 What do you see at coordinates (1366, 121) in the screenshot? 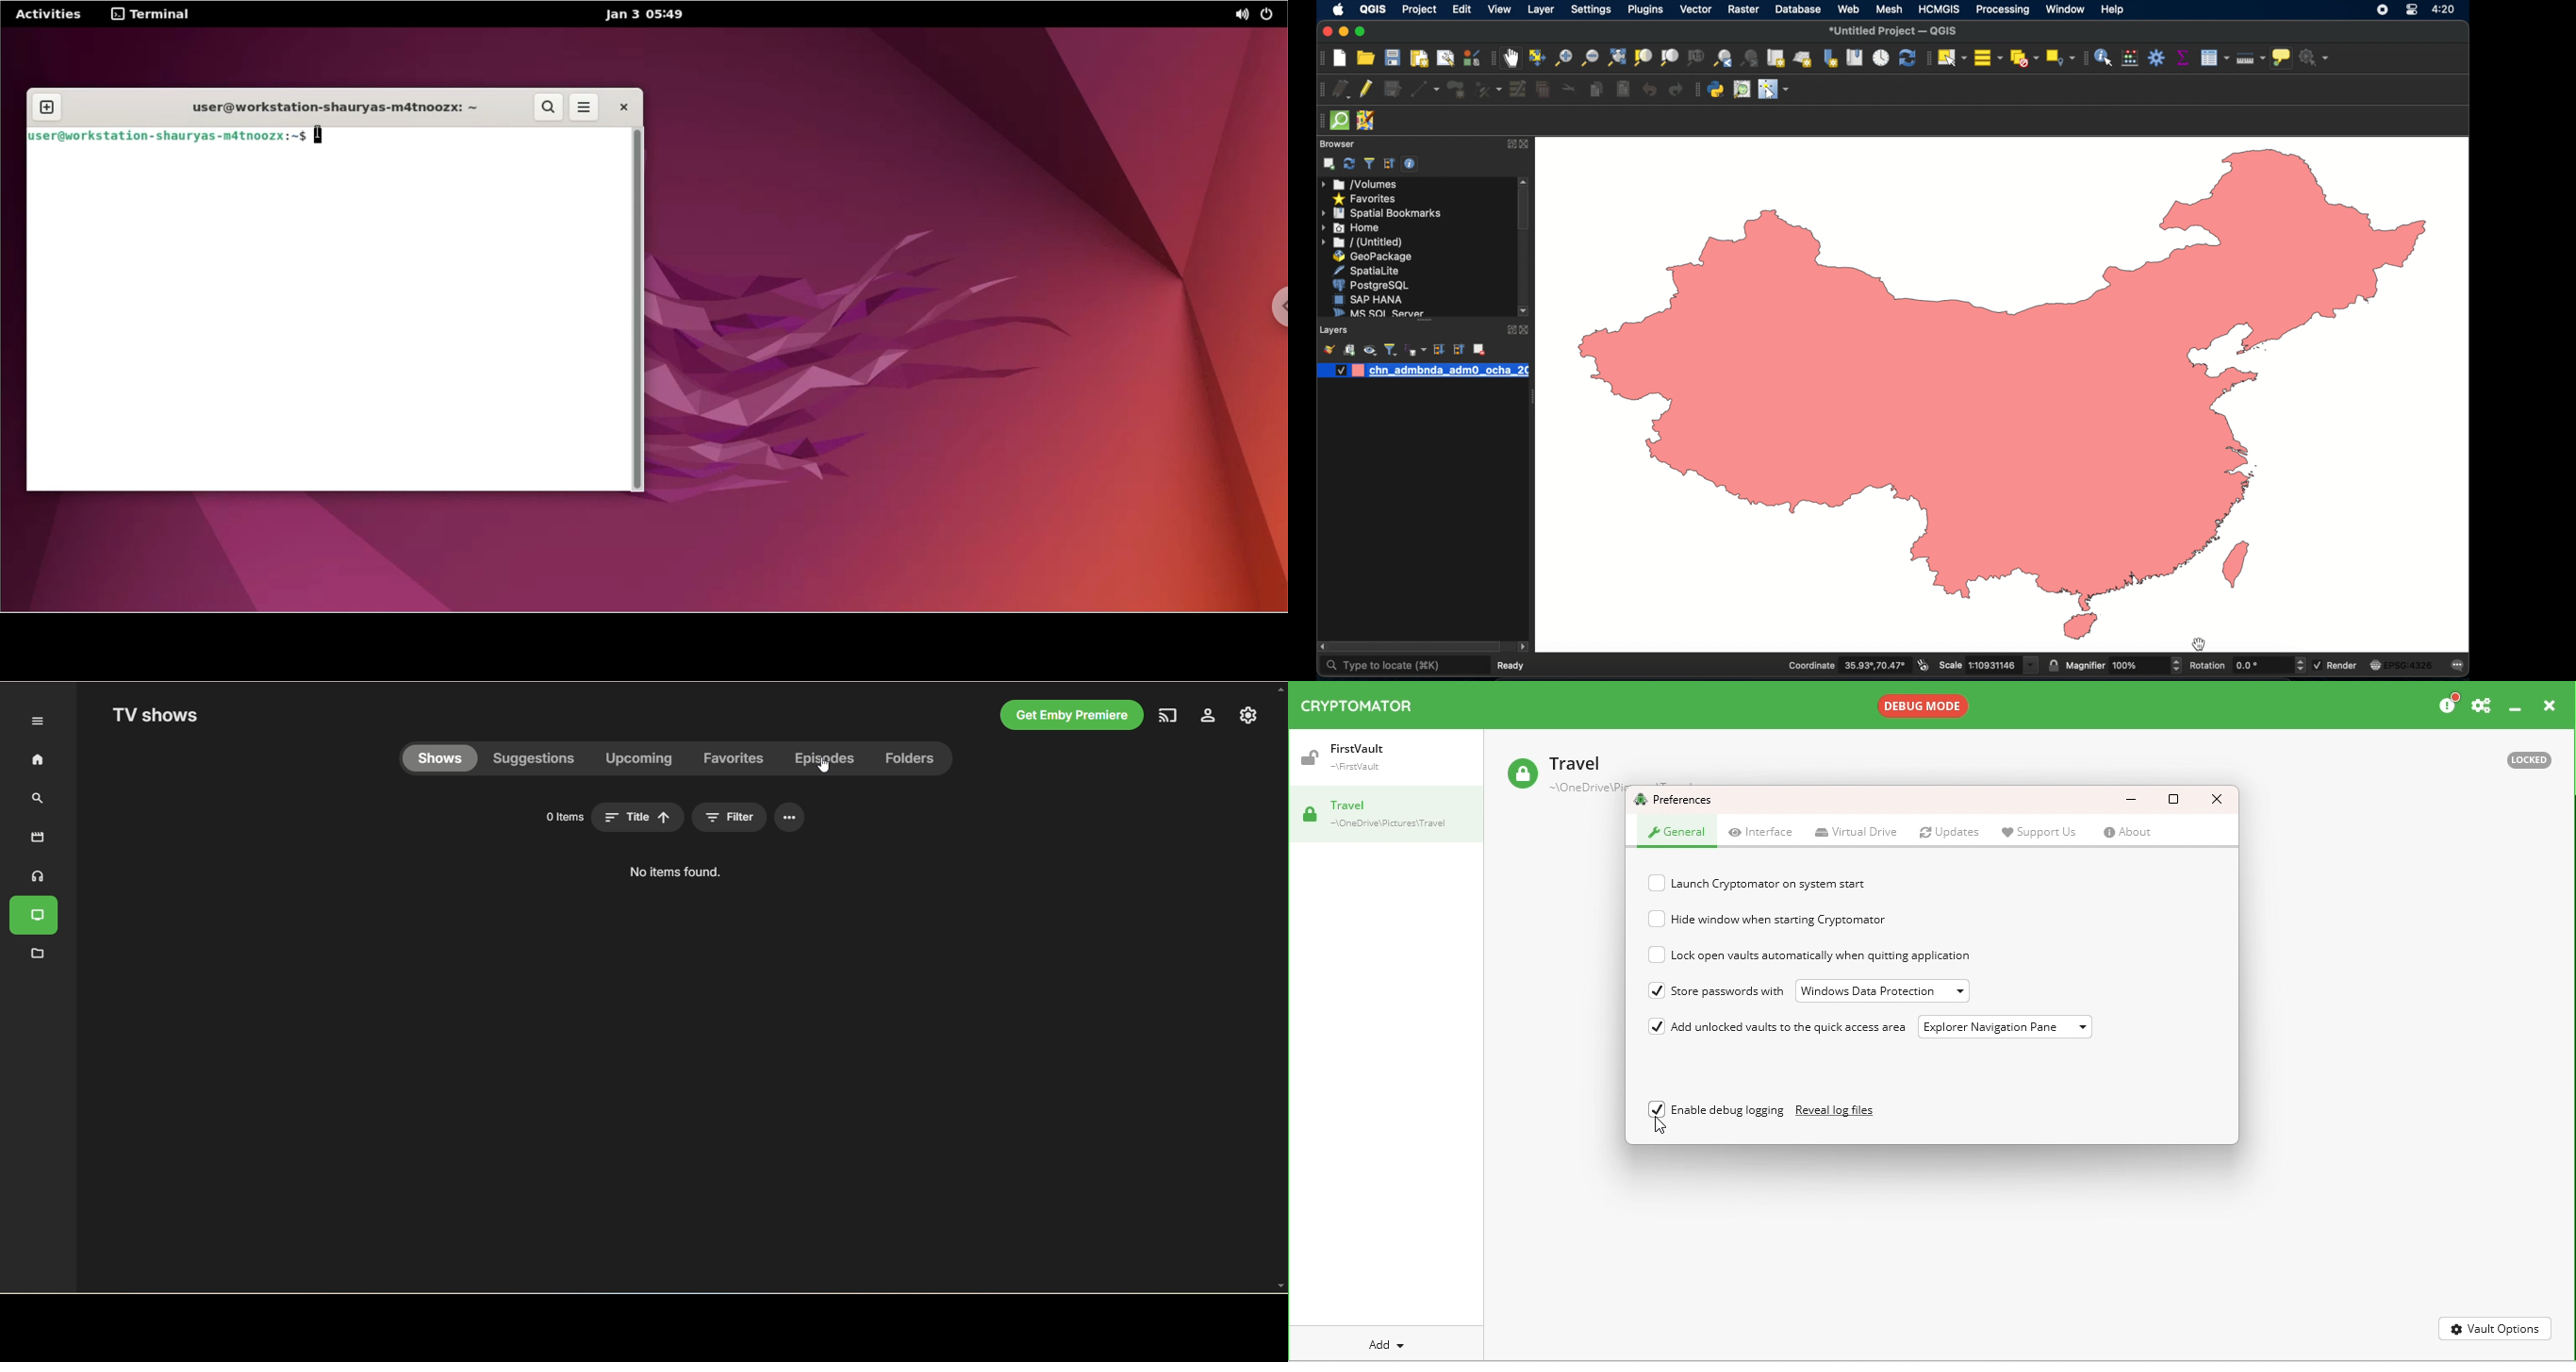
I see `jsomremote` at bounding box center [1366, 121].